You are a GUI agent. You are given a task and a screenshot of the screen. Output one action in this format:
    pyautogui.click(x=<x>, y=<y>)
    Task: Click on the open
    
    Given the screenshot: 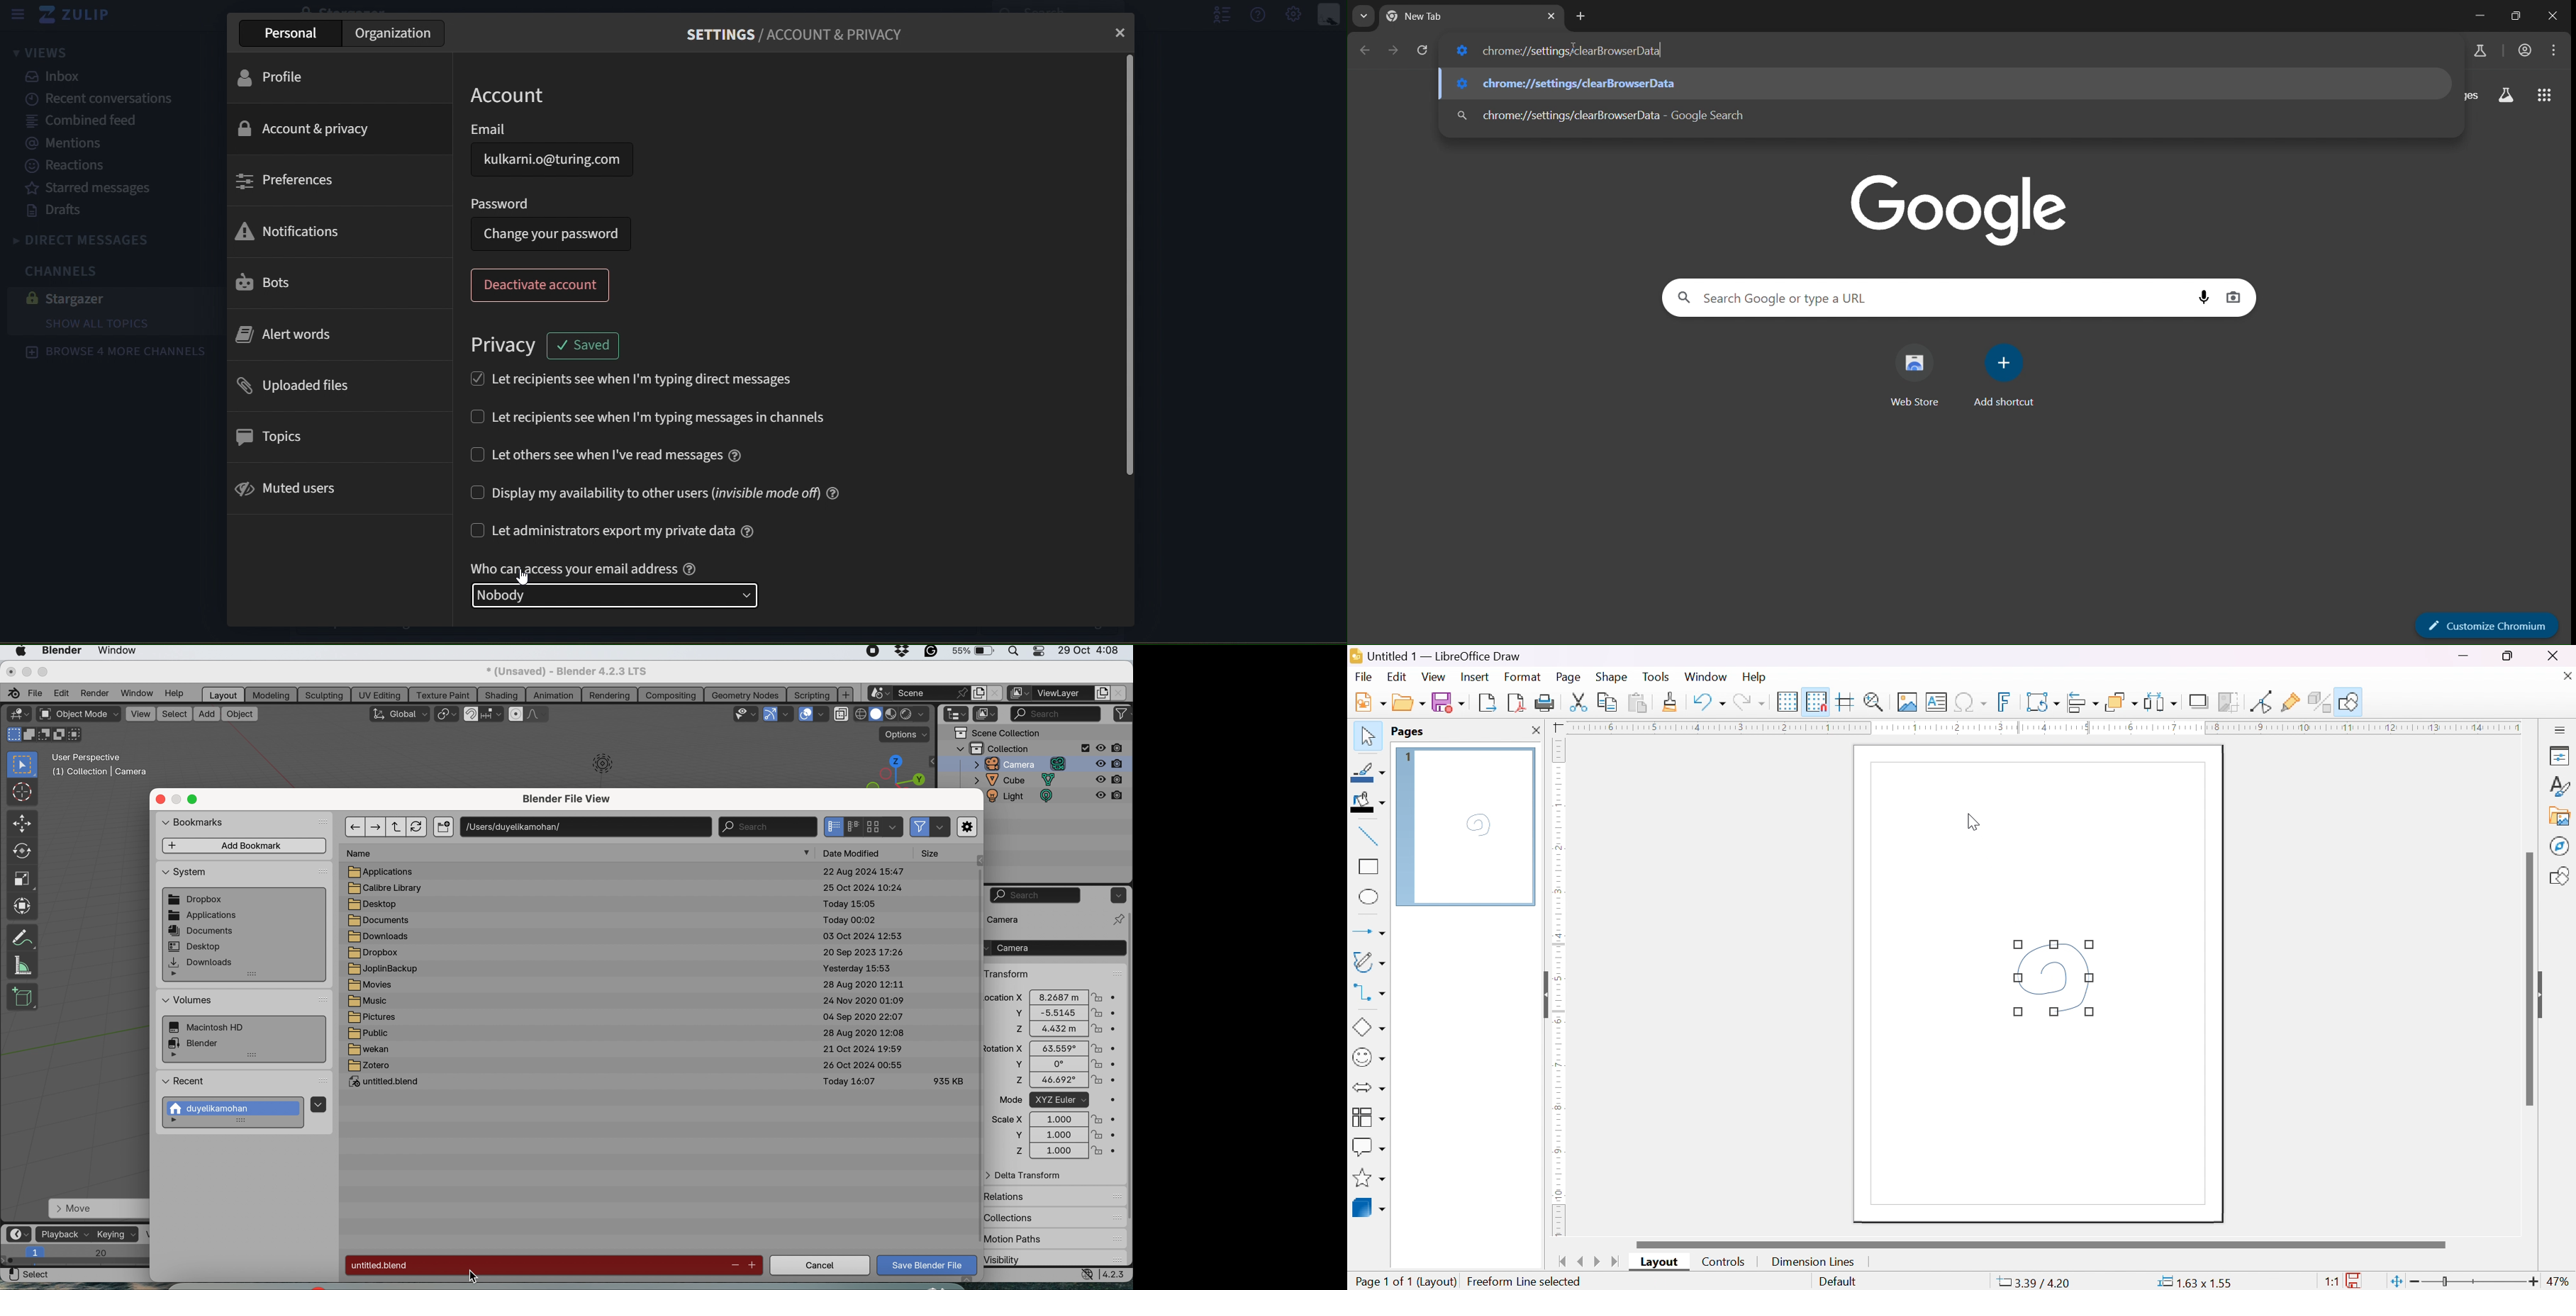 What is the action you would take?
    pyautogui.click(x=1411, y=702)
    